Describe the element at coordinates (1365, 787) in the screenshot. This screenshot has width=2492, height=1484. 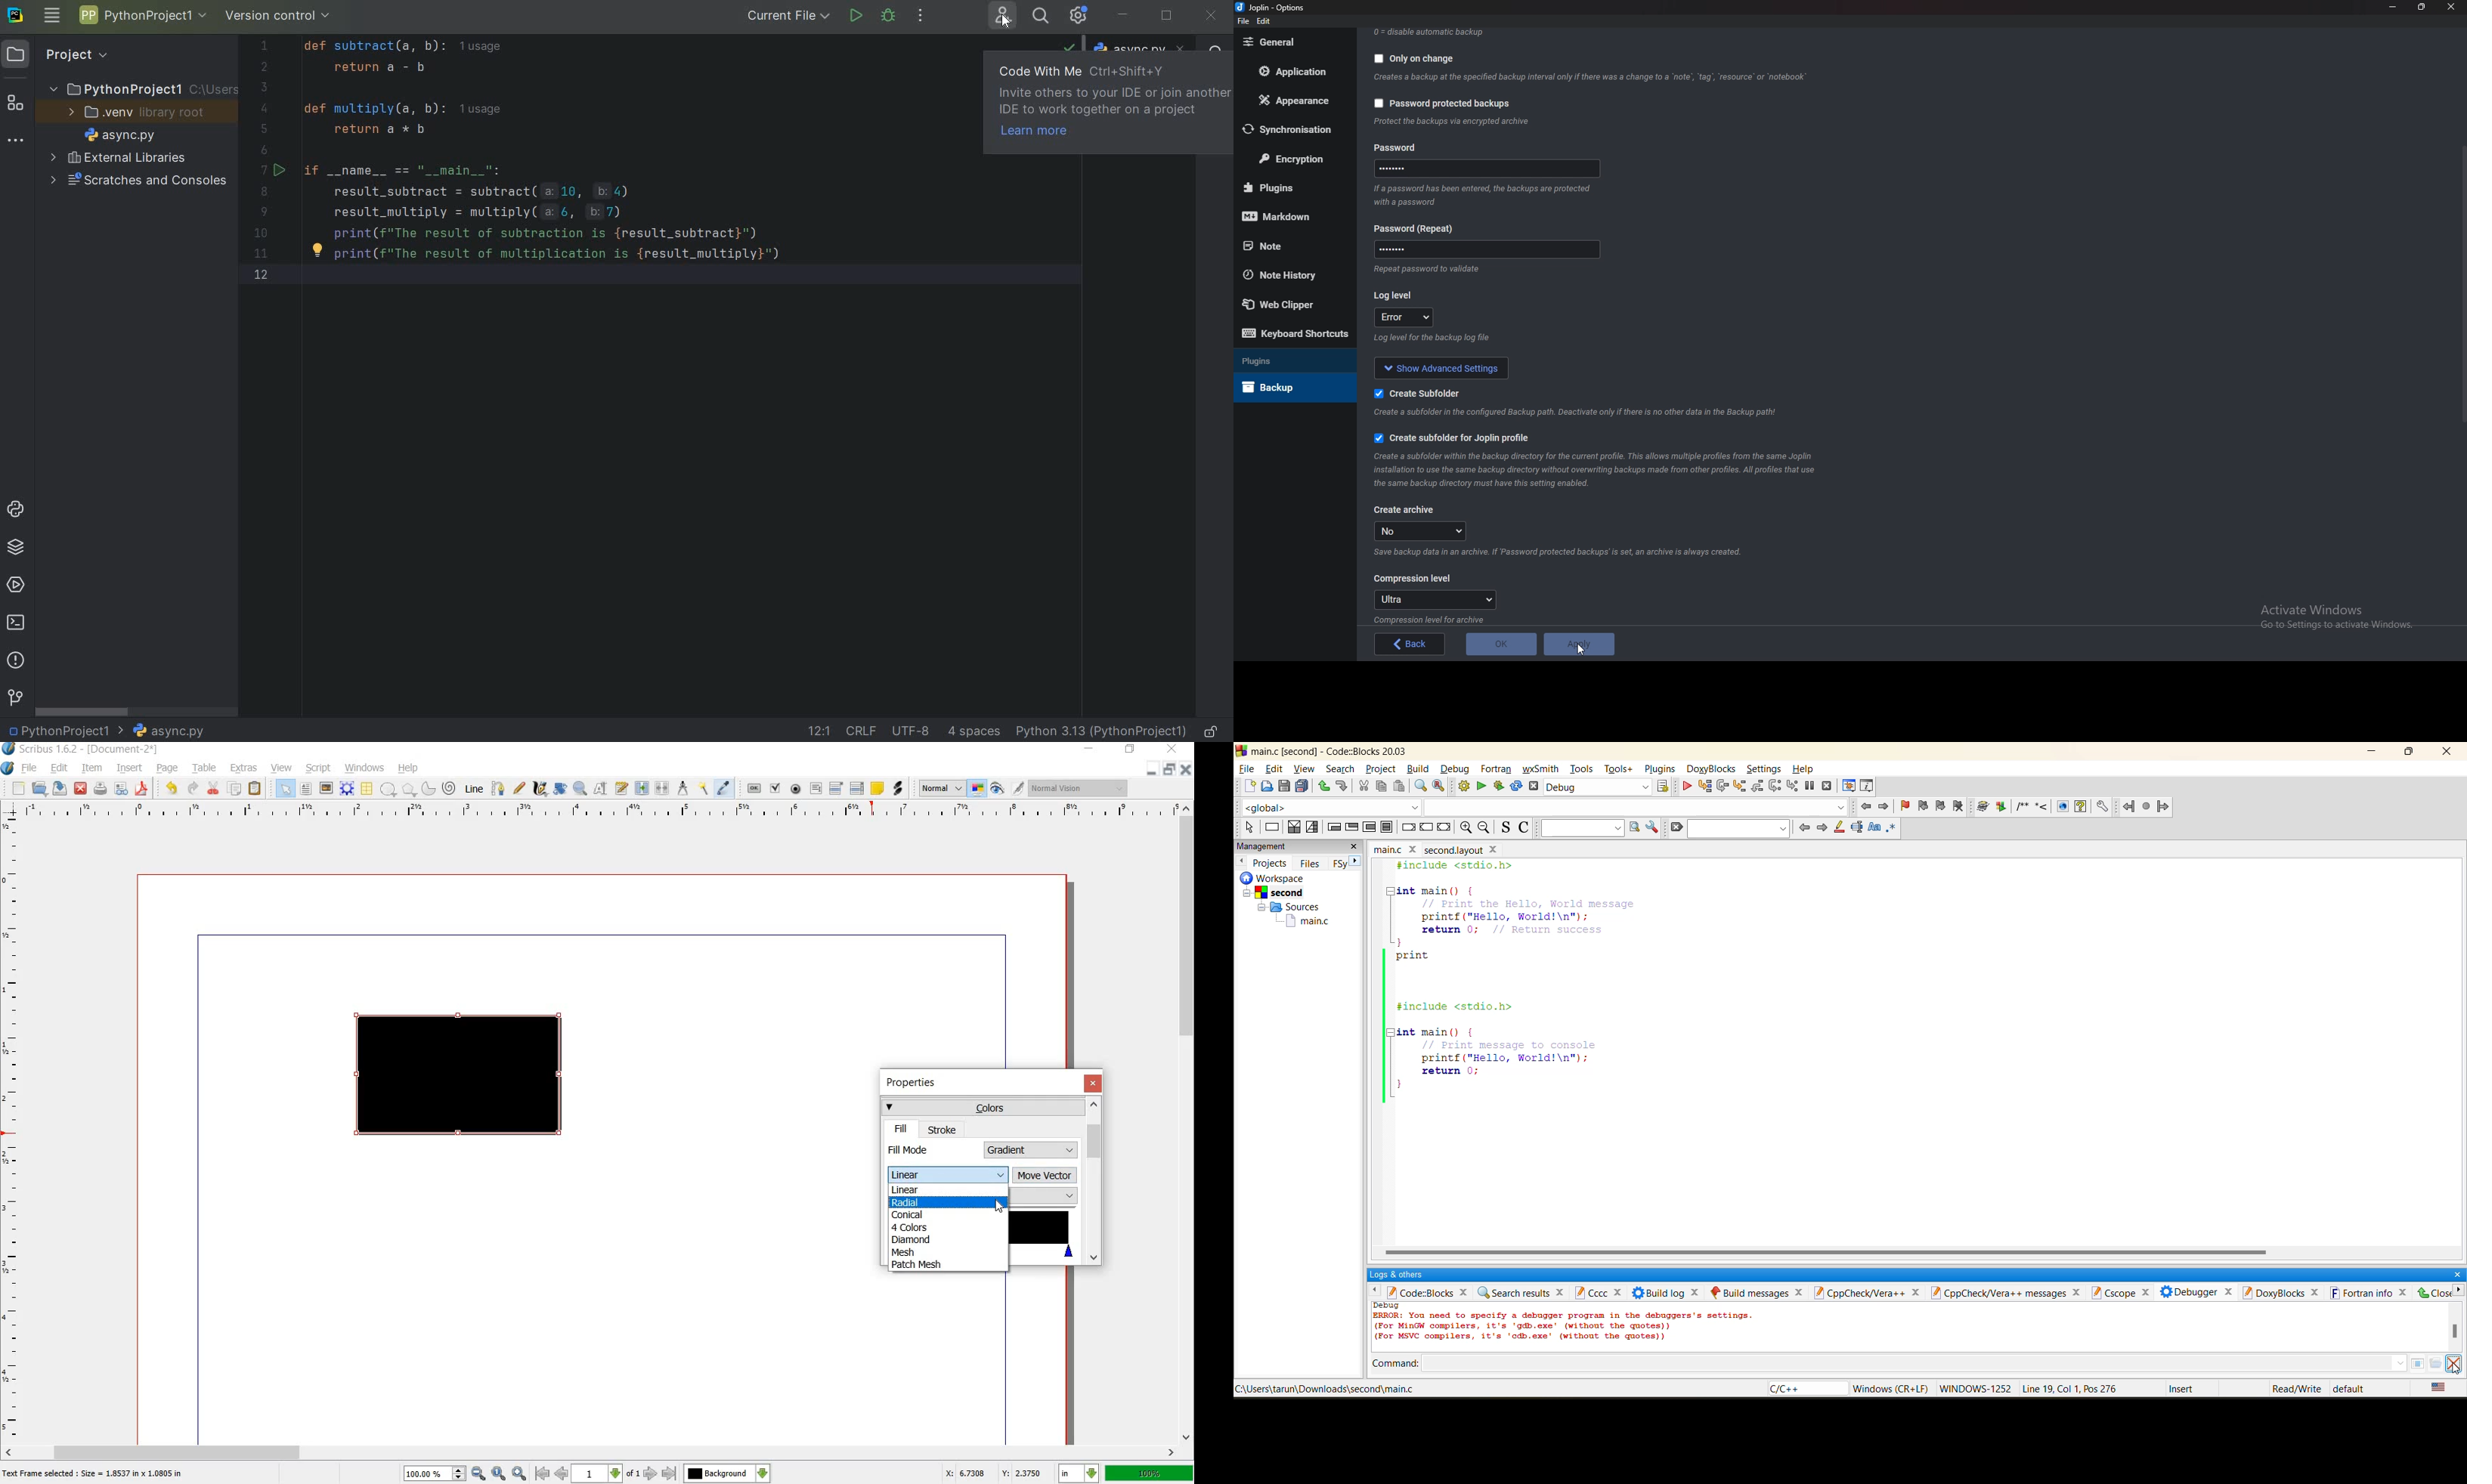
I see `cut` at that location.